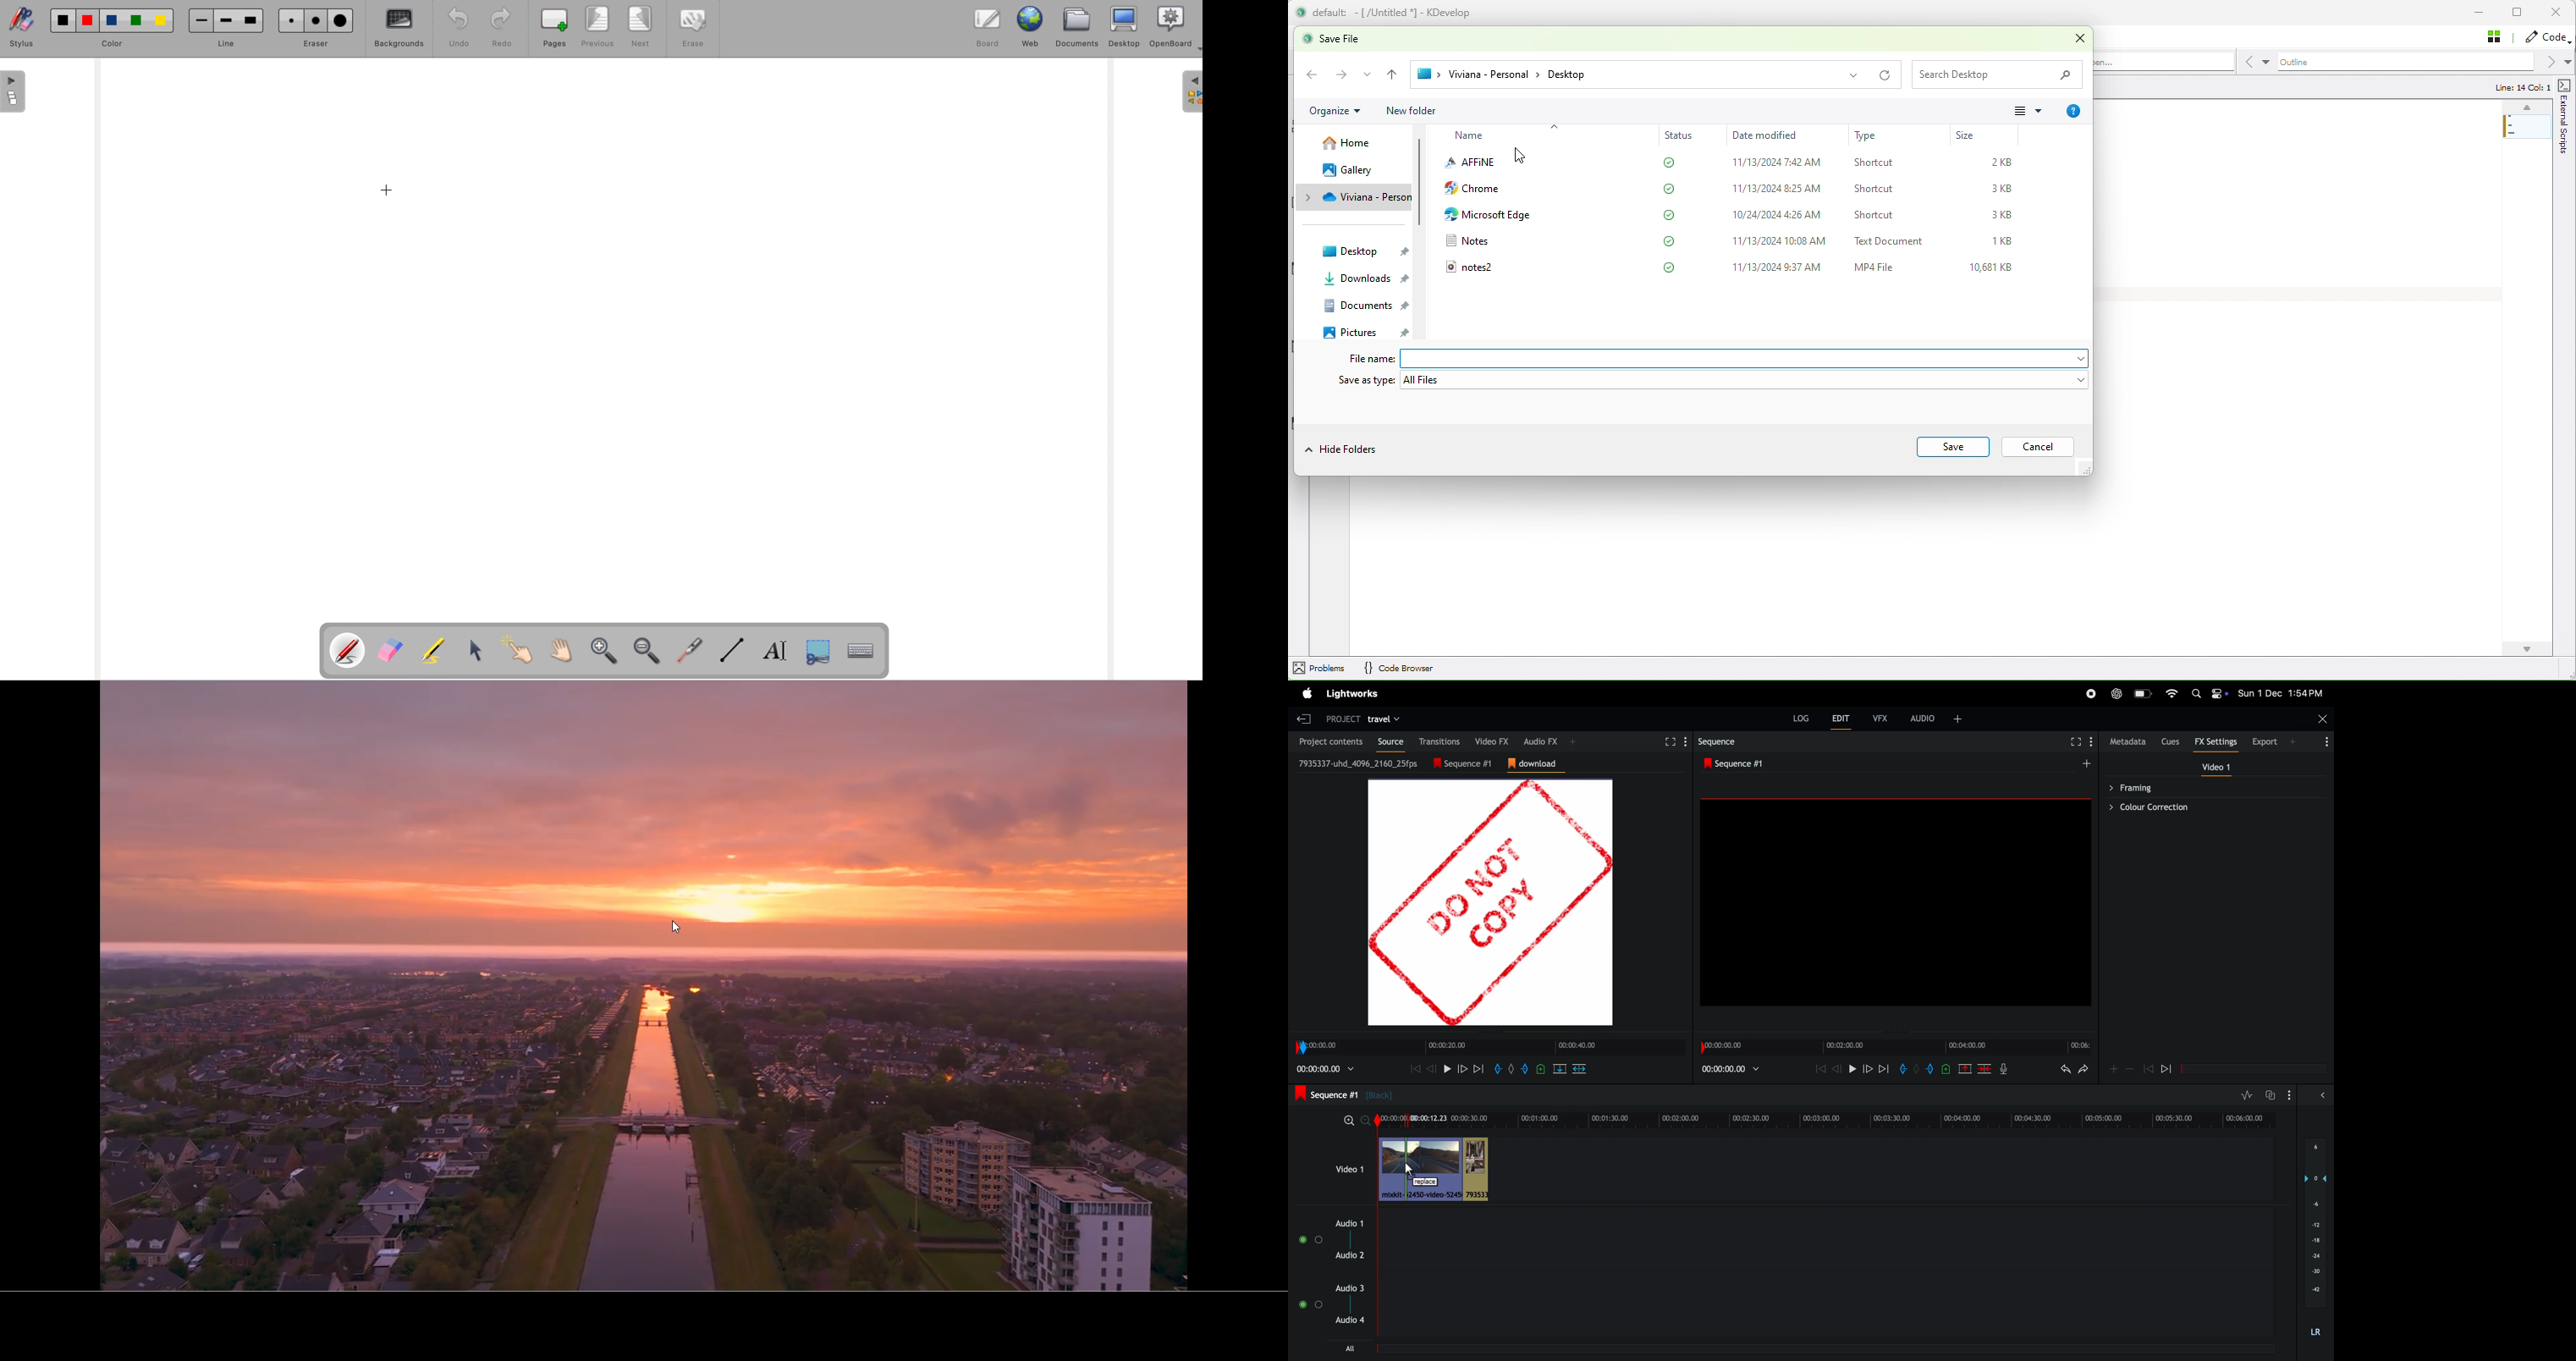 This screenshot has height=1372, width=2576. Describe the element at coordinates (1349, 1120) in the screenshot. I see `Zoom in` at that location.